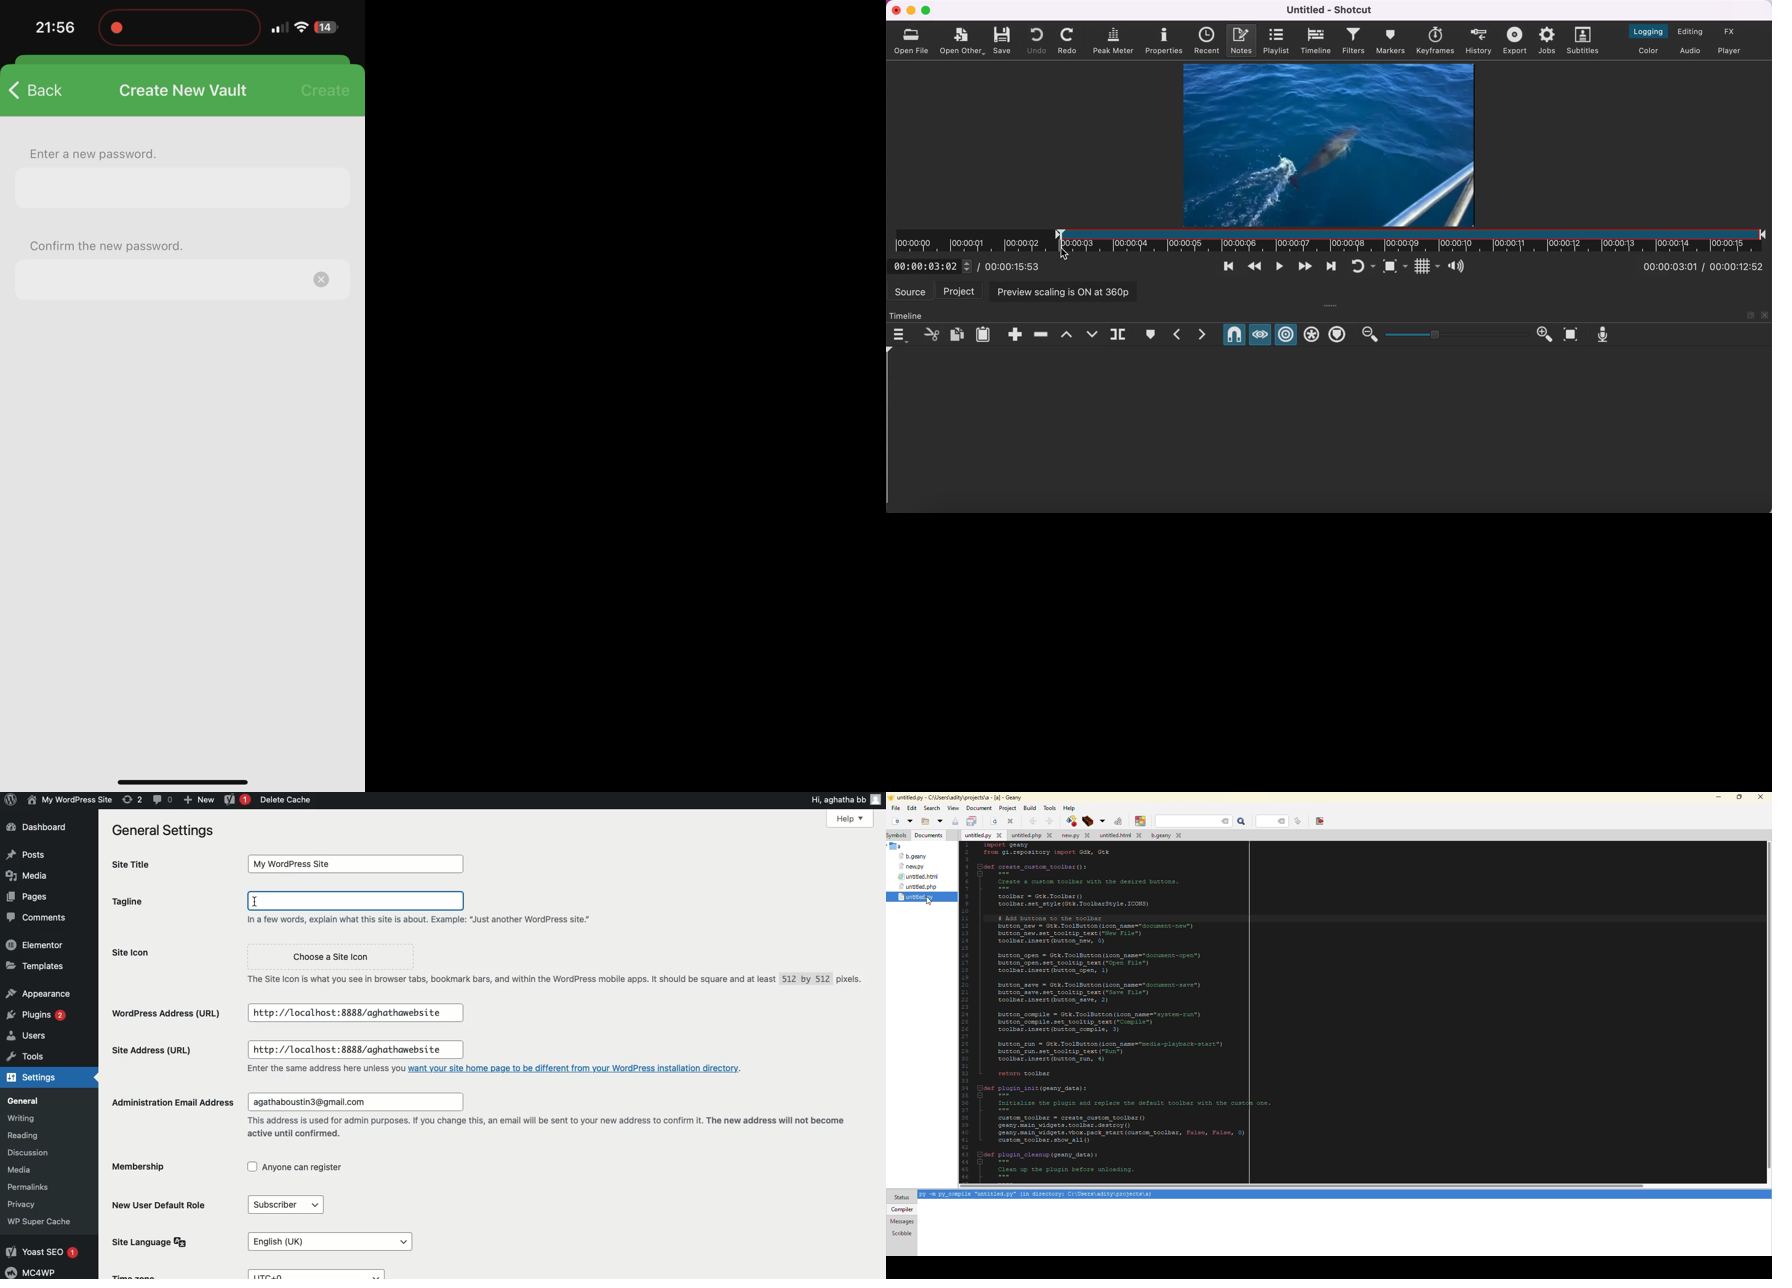 This screenshot has width=1792, height=1288. I want to click on (0) Comment, so click(162, 799).